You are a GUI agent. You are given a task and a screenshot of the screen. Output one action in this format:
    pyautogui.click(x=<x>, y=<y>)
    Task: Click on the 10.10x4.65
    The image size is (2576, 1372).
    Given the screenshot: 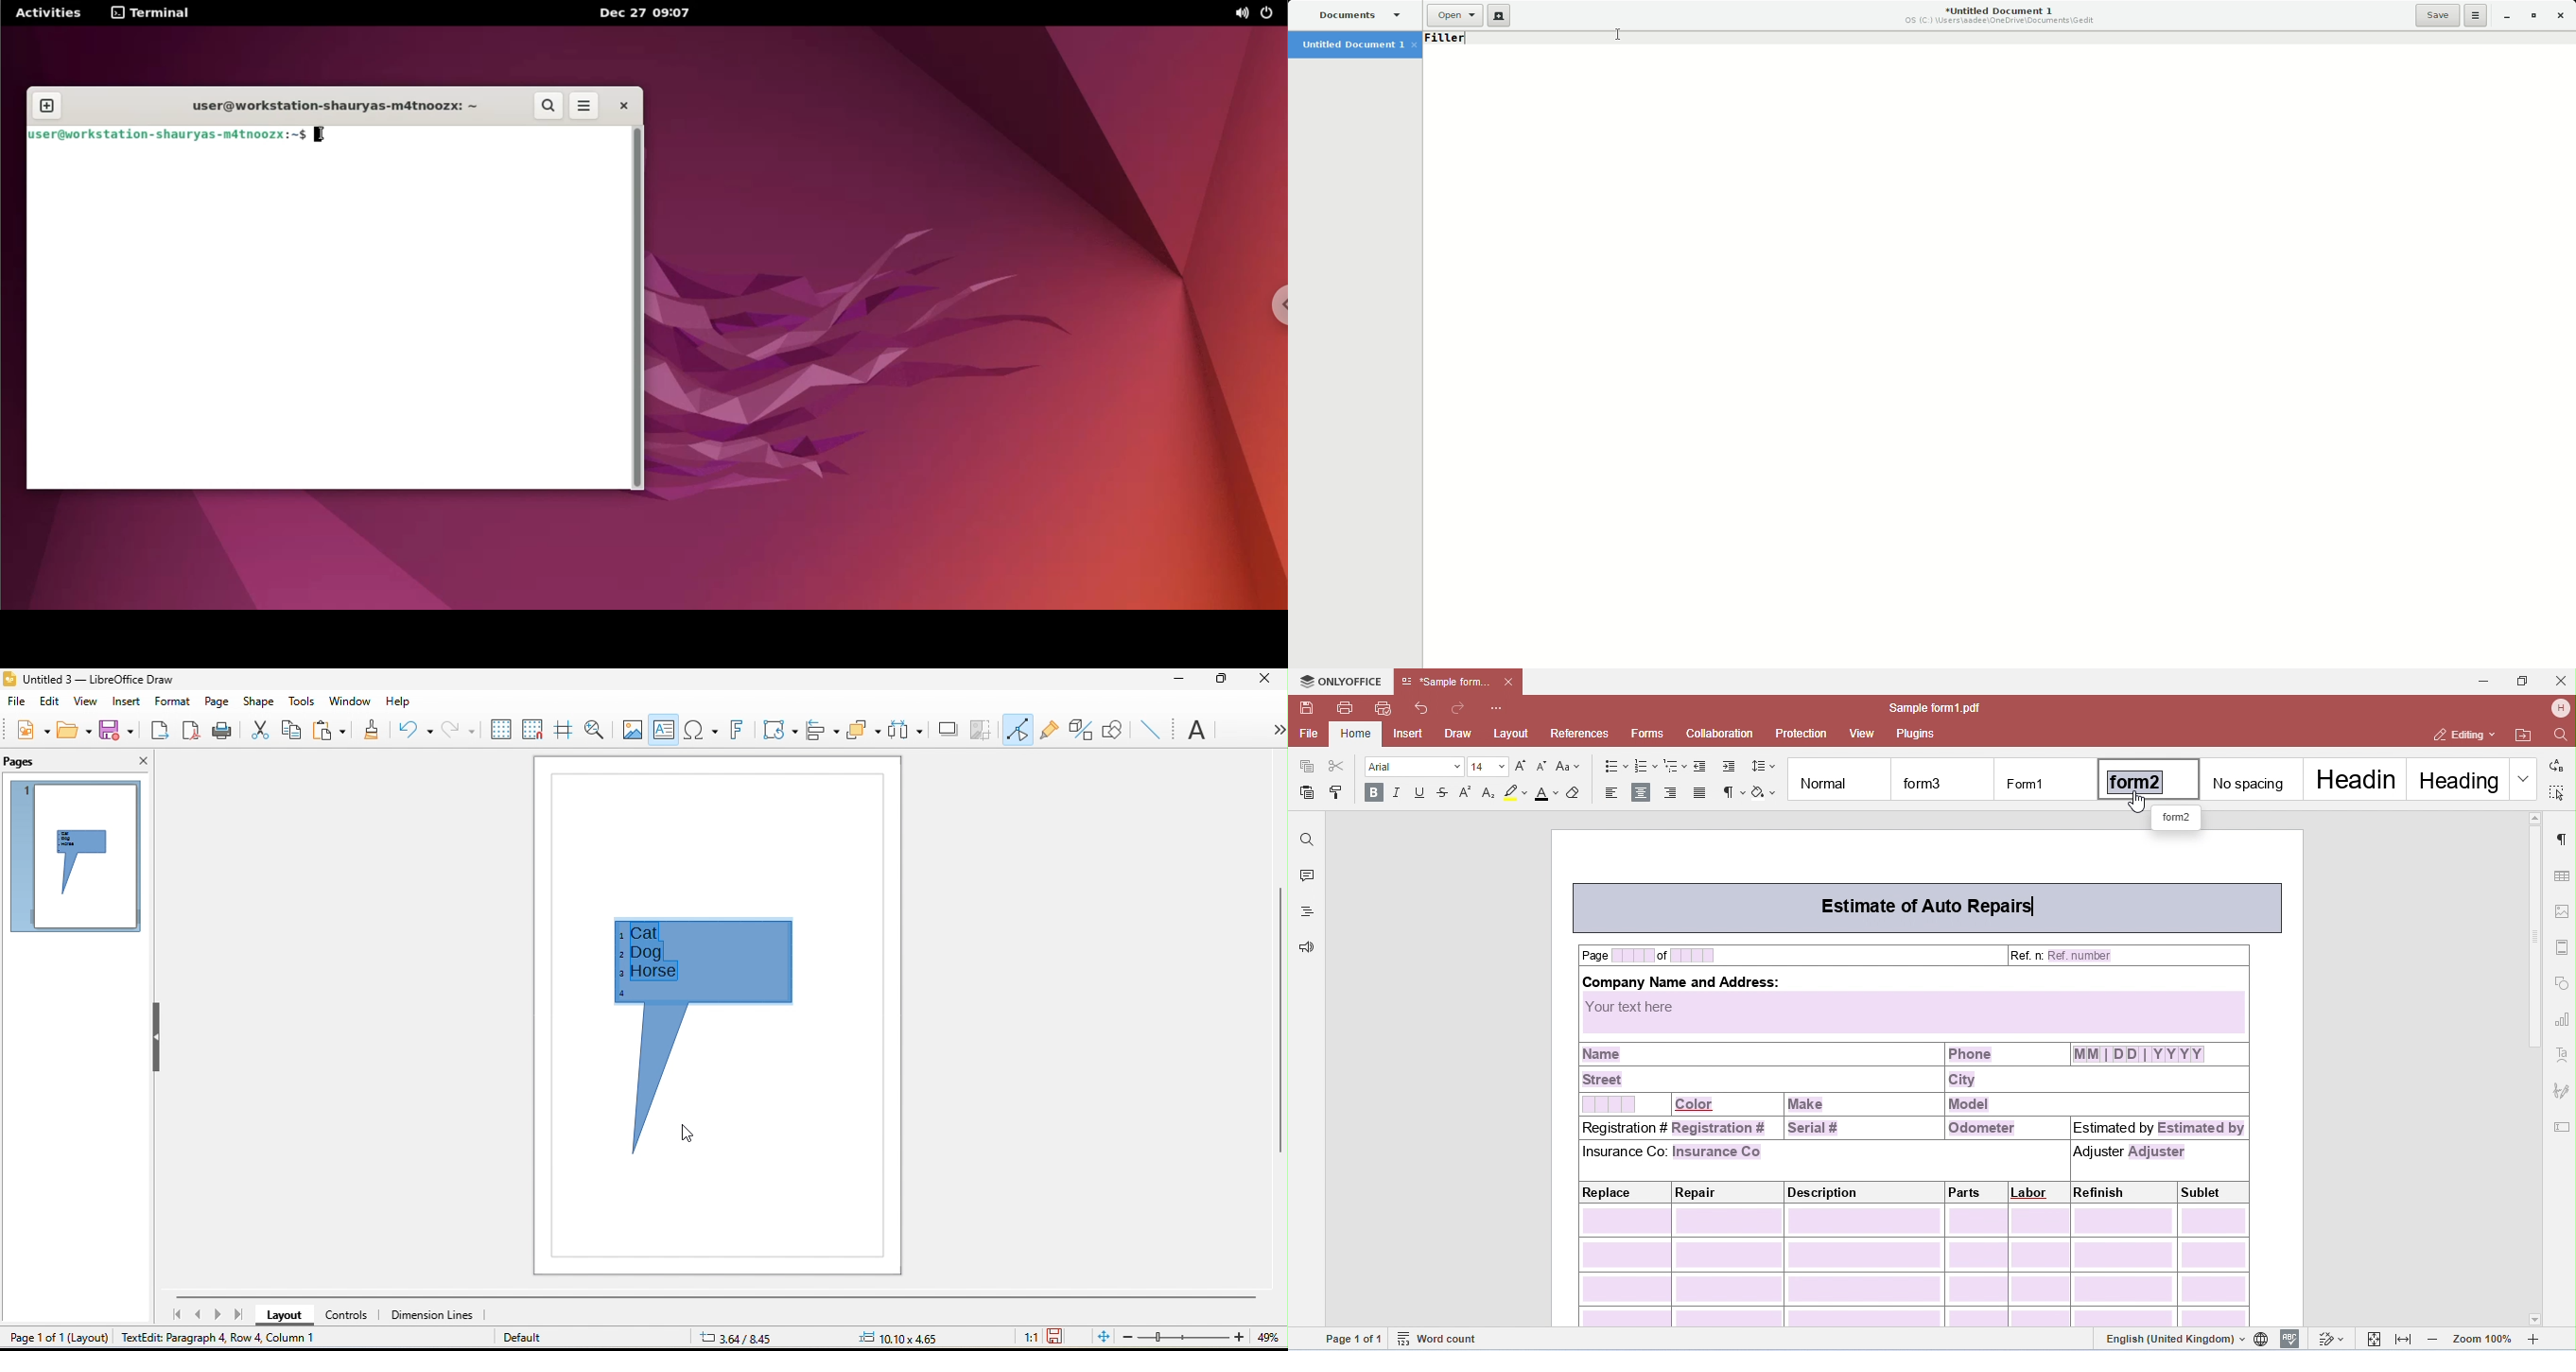 What is the action you would take?
    pyautogui.click(x=916, y=1338)
    